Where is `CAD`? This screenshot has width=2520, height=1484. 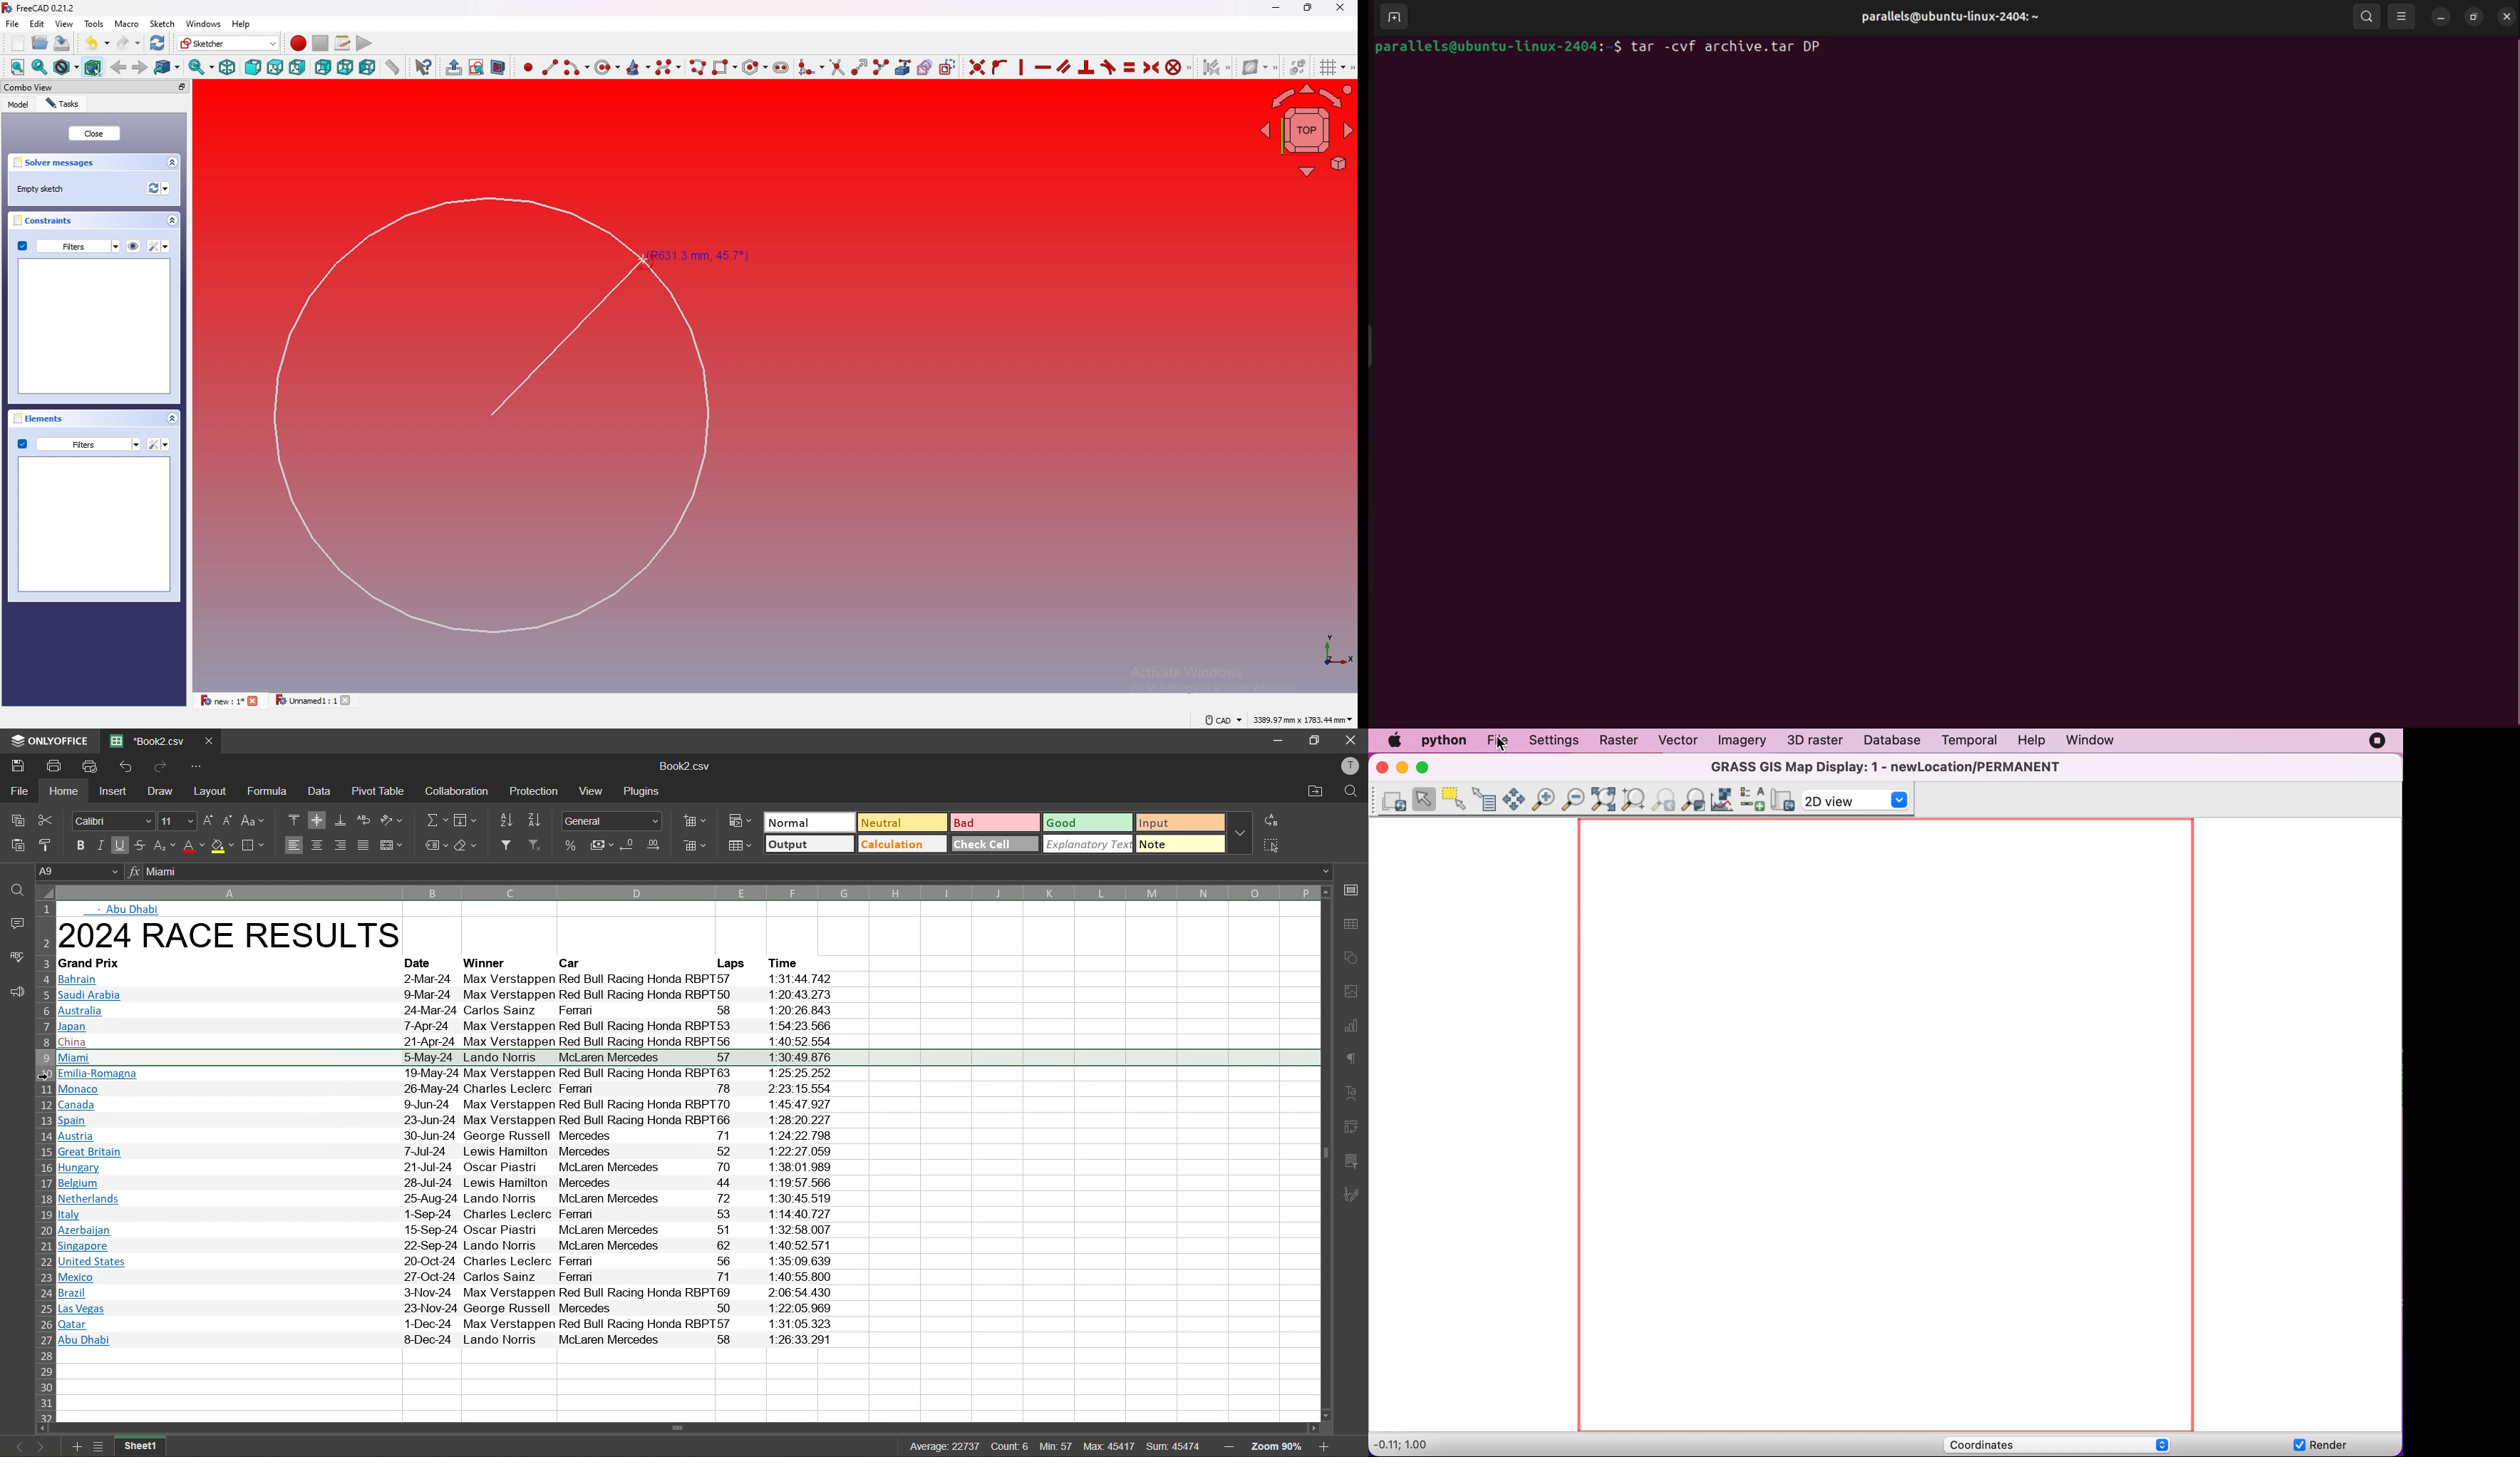 CAD is located at coordinates (1222, 719).